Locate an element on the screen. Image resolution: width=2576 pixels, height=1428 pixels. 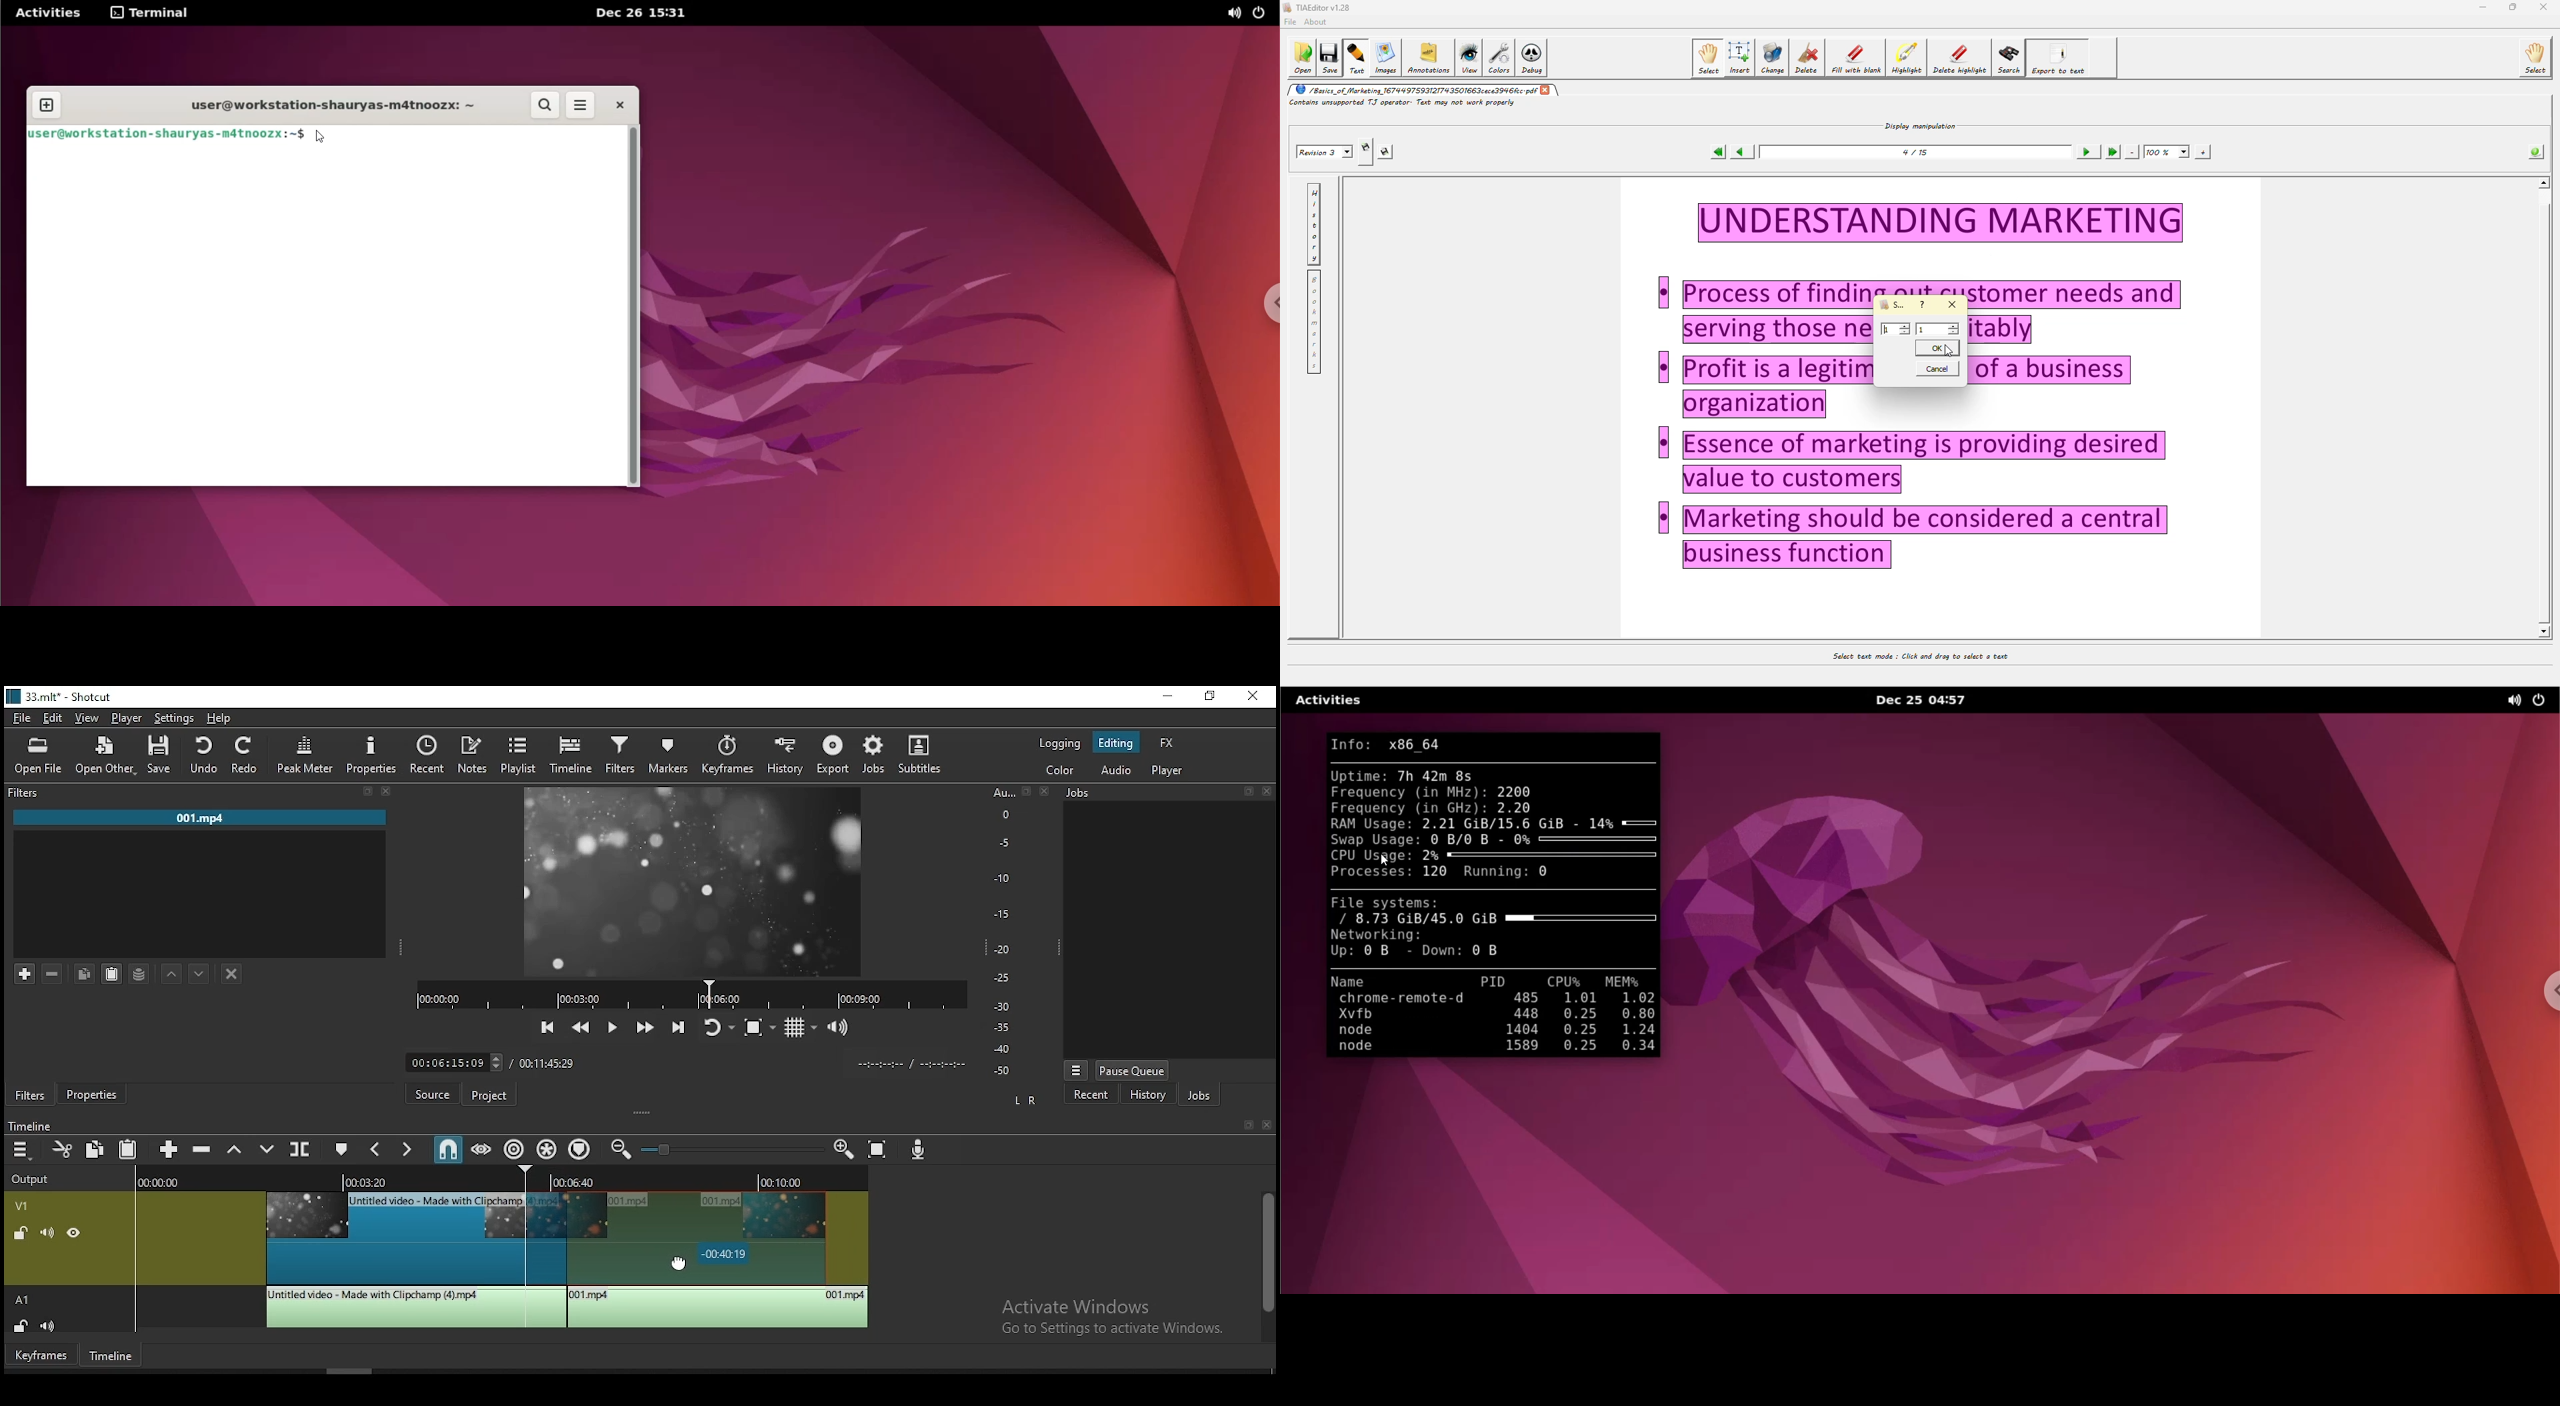
toggle player looping is located at coordinates (715, 1026).